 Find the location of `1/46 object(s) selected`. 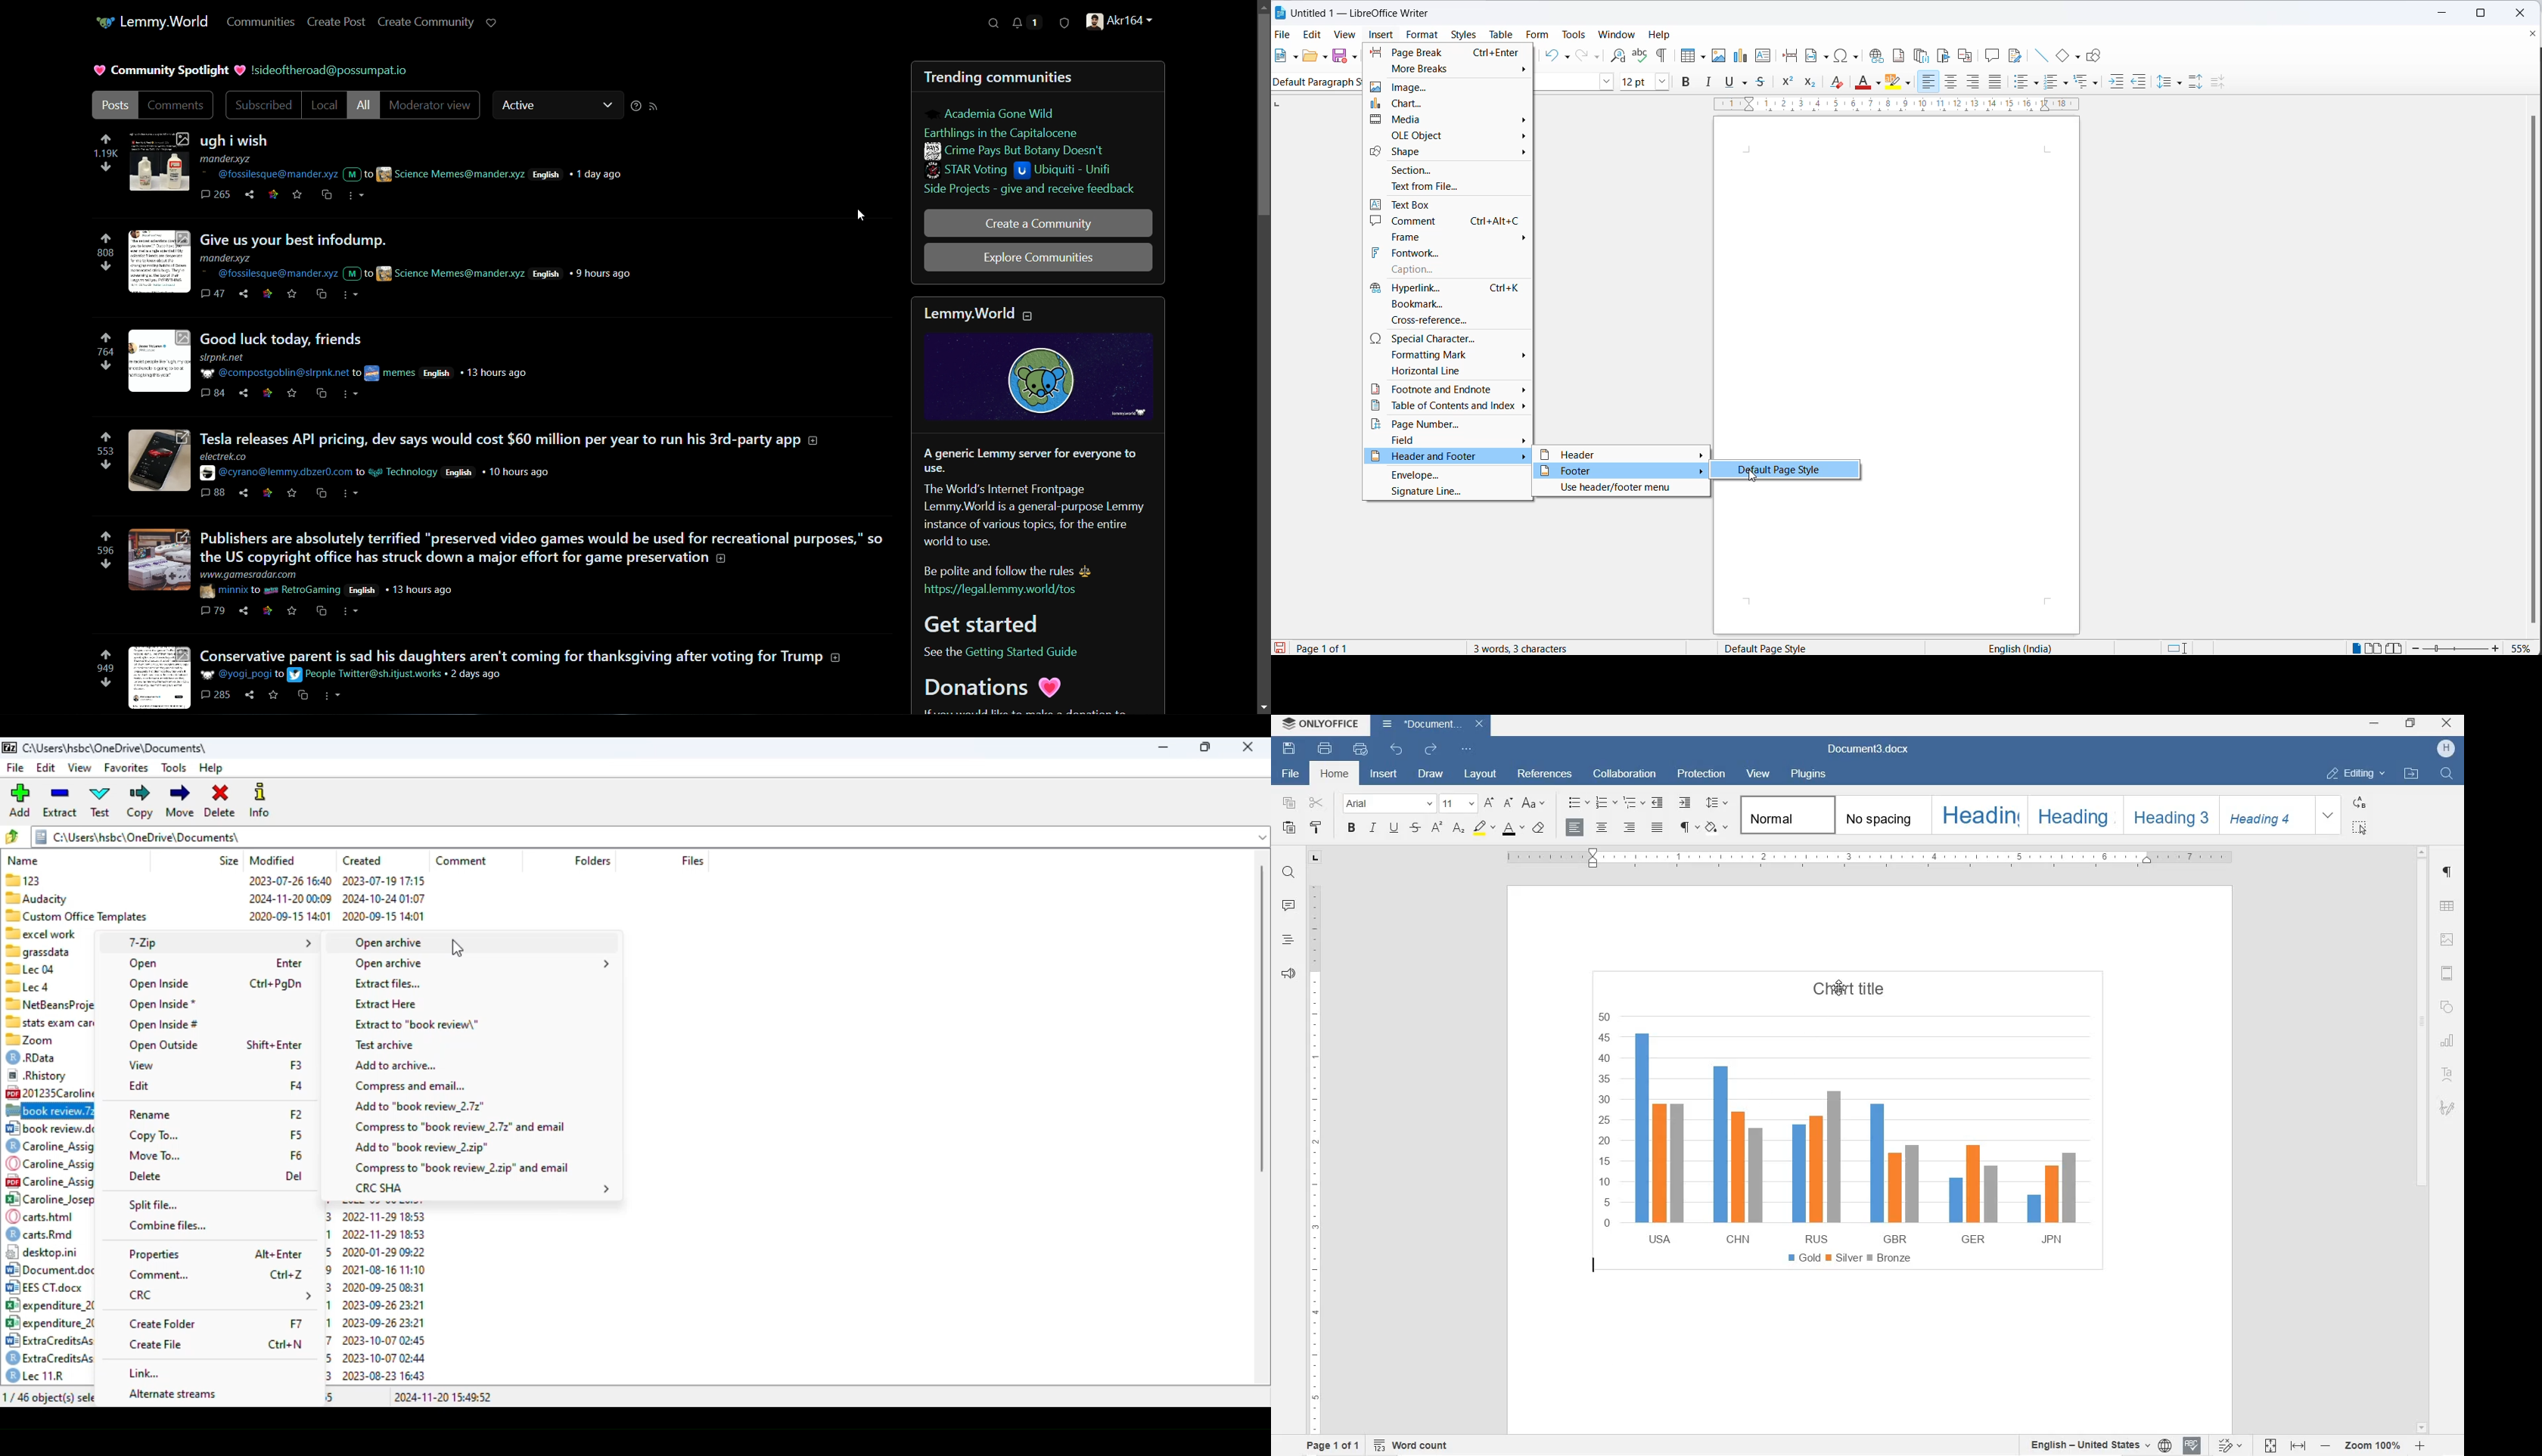

1/46 object(s) selected is located at coordinates (48, 1396).